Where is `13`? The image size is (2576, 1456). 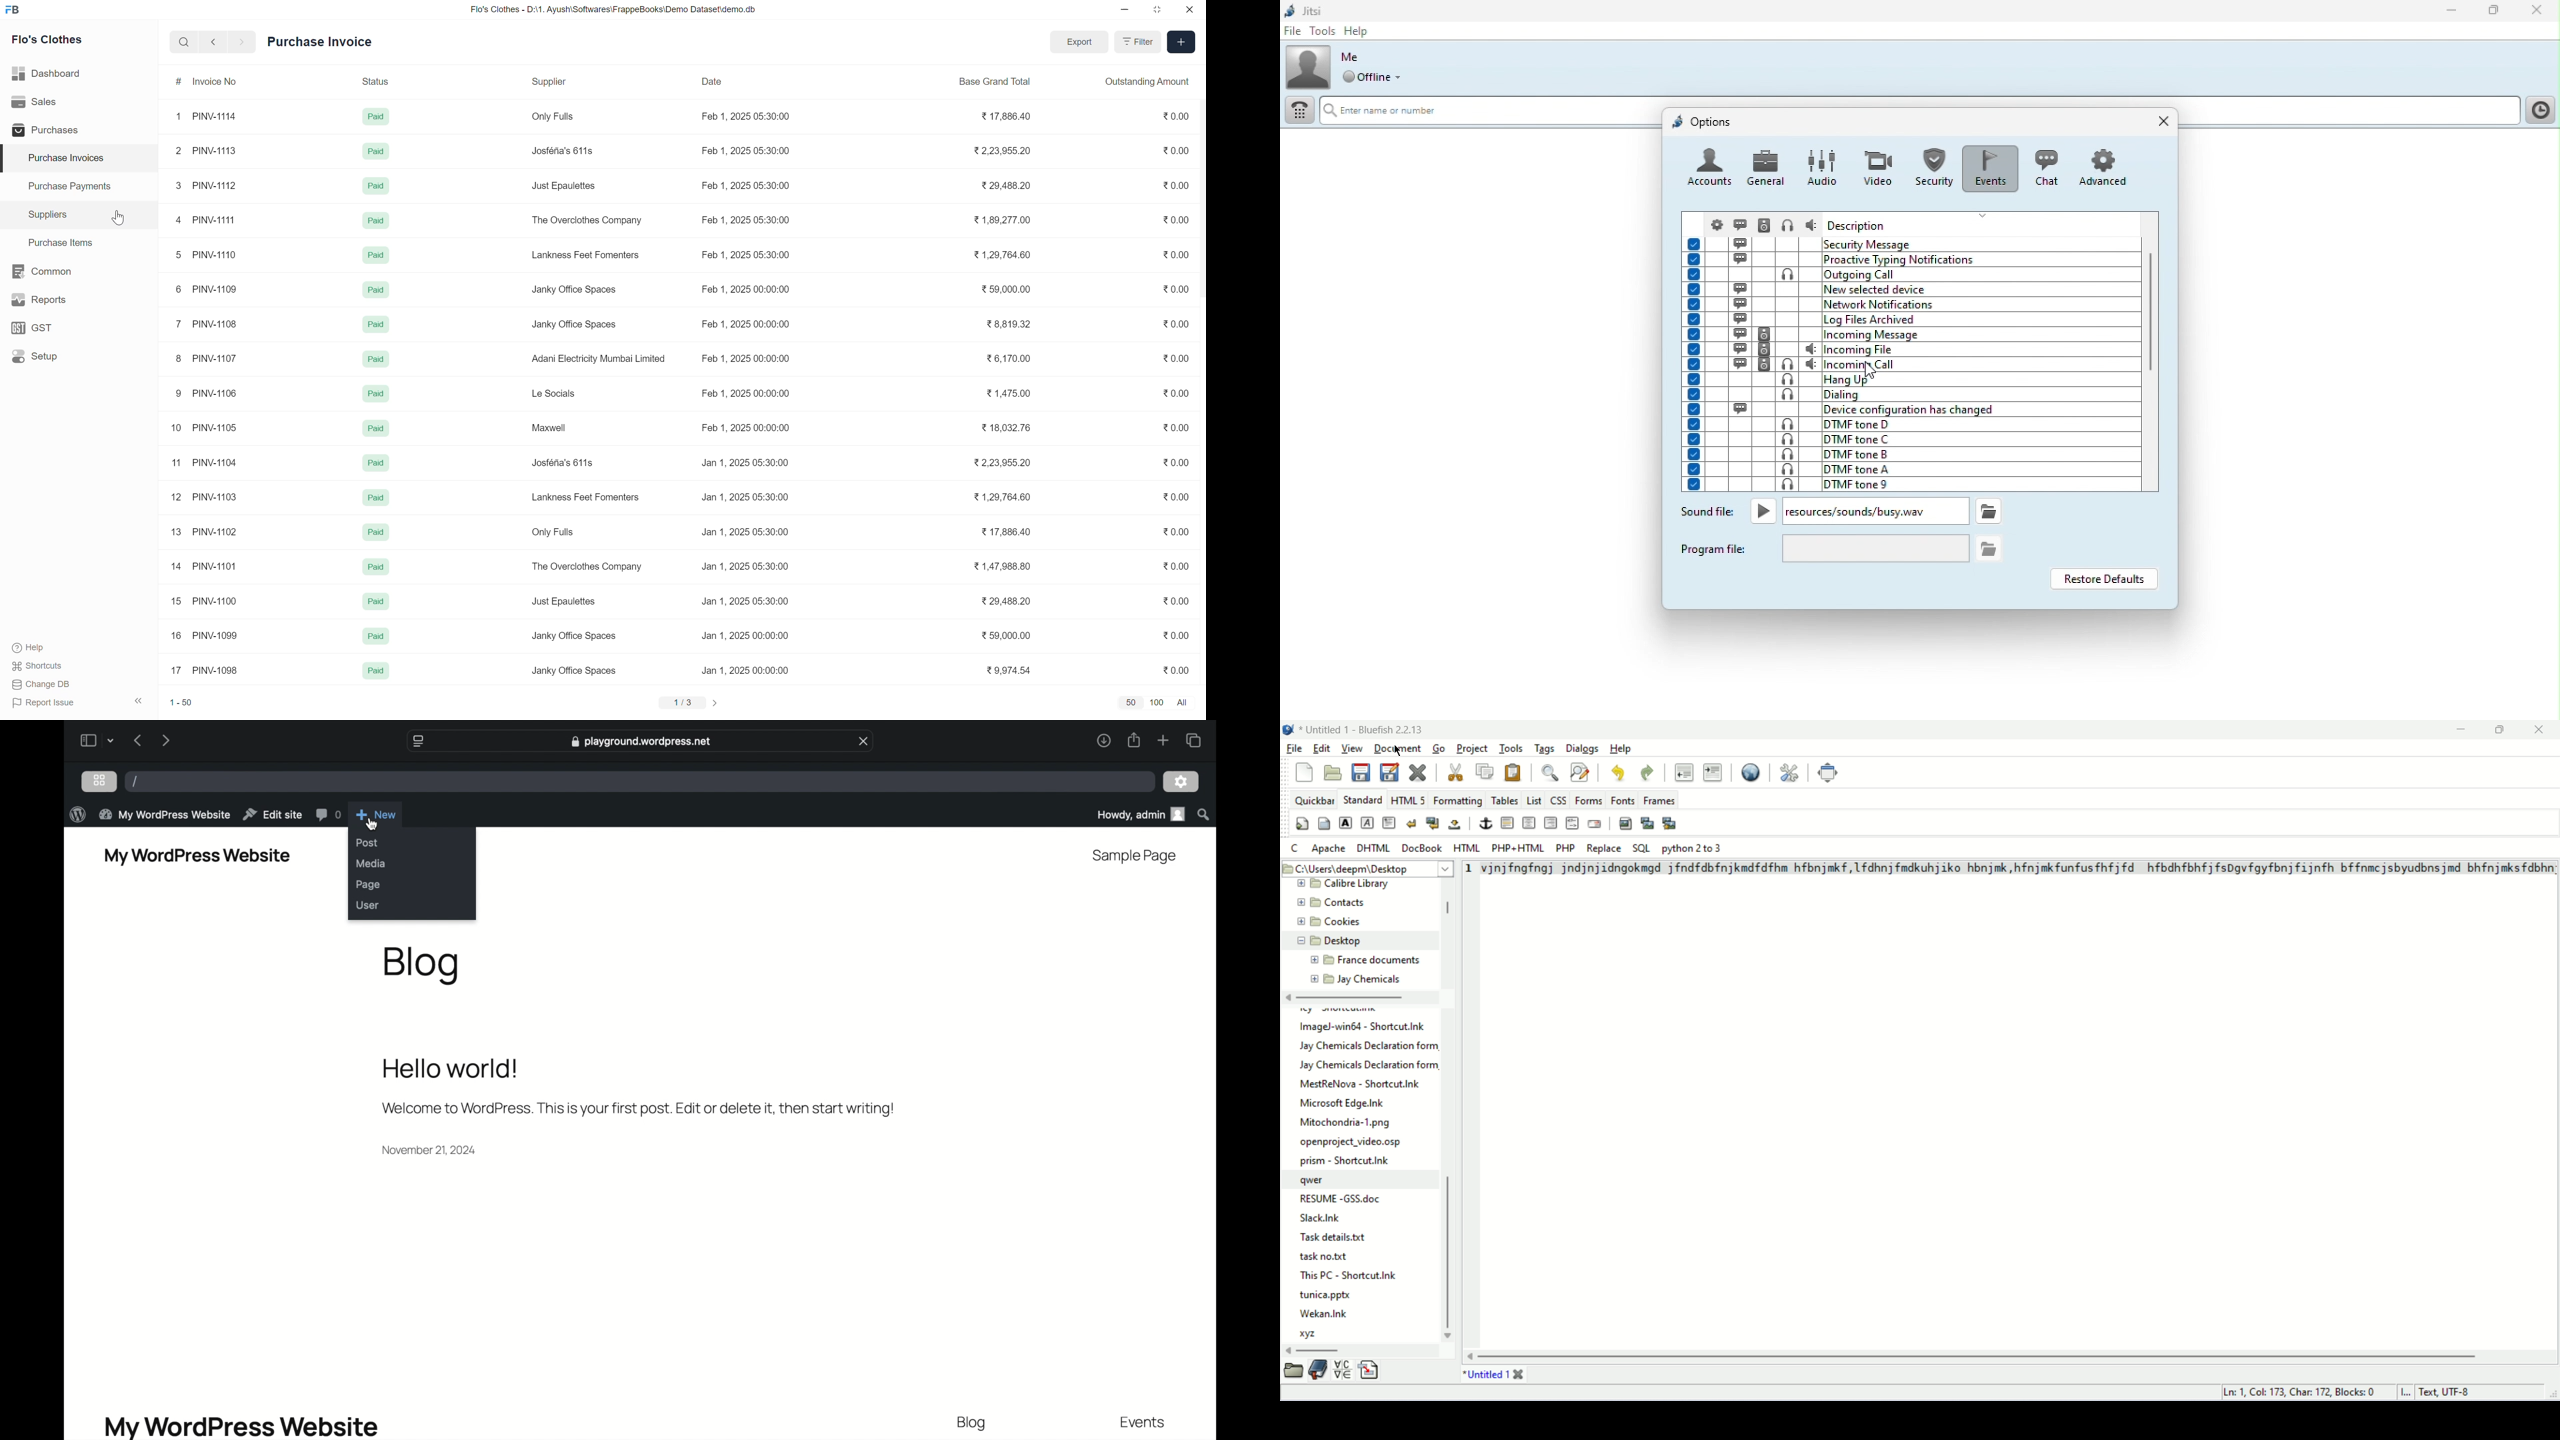
13 is located at coordinates (176, 532).